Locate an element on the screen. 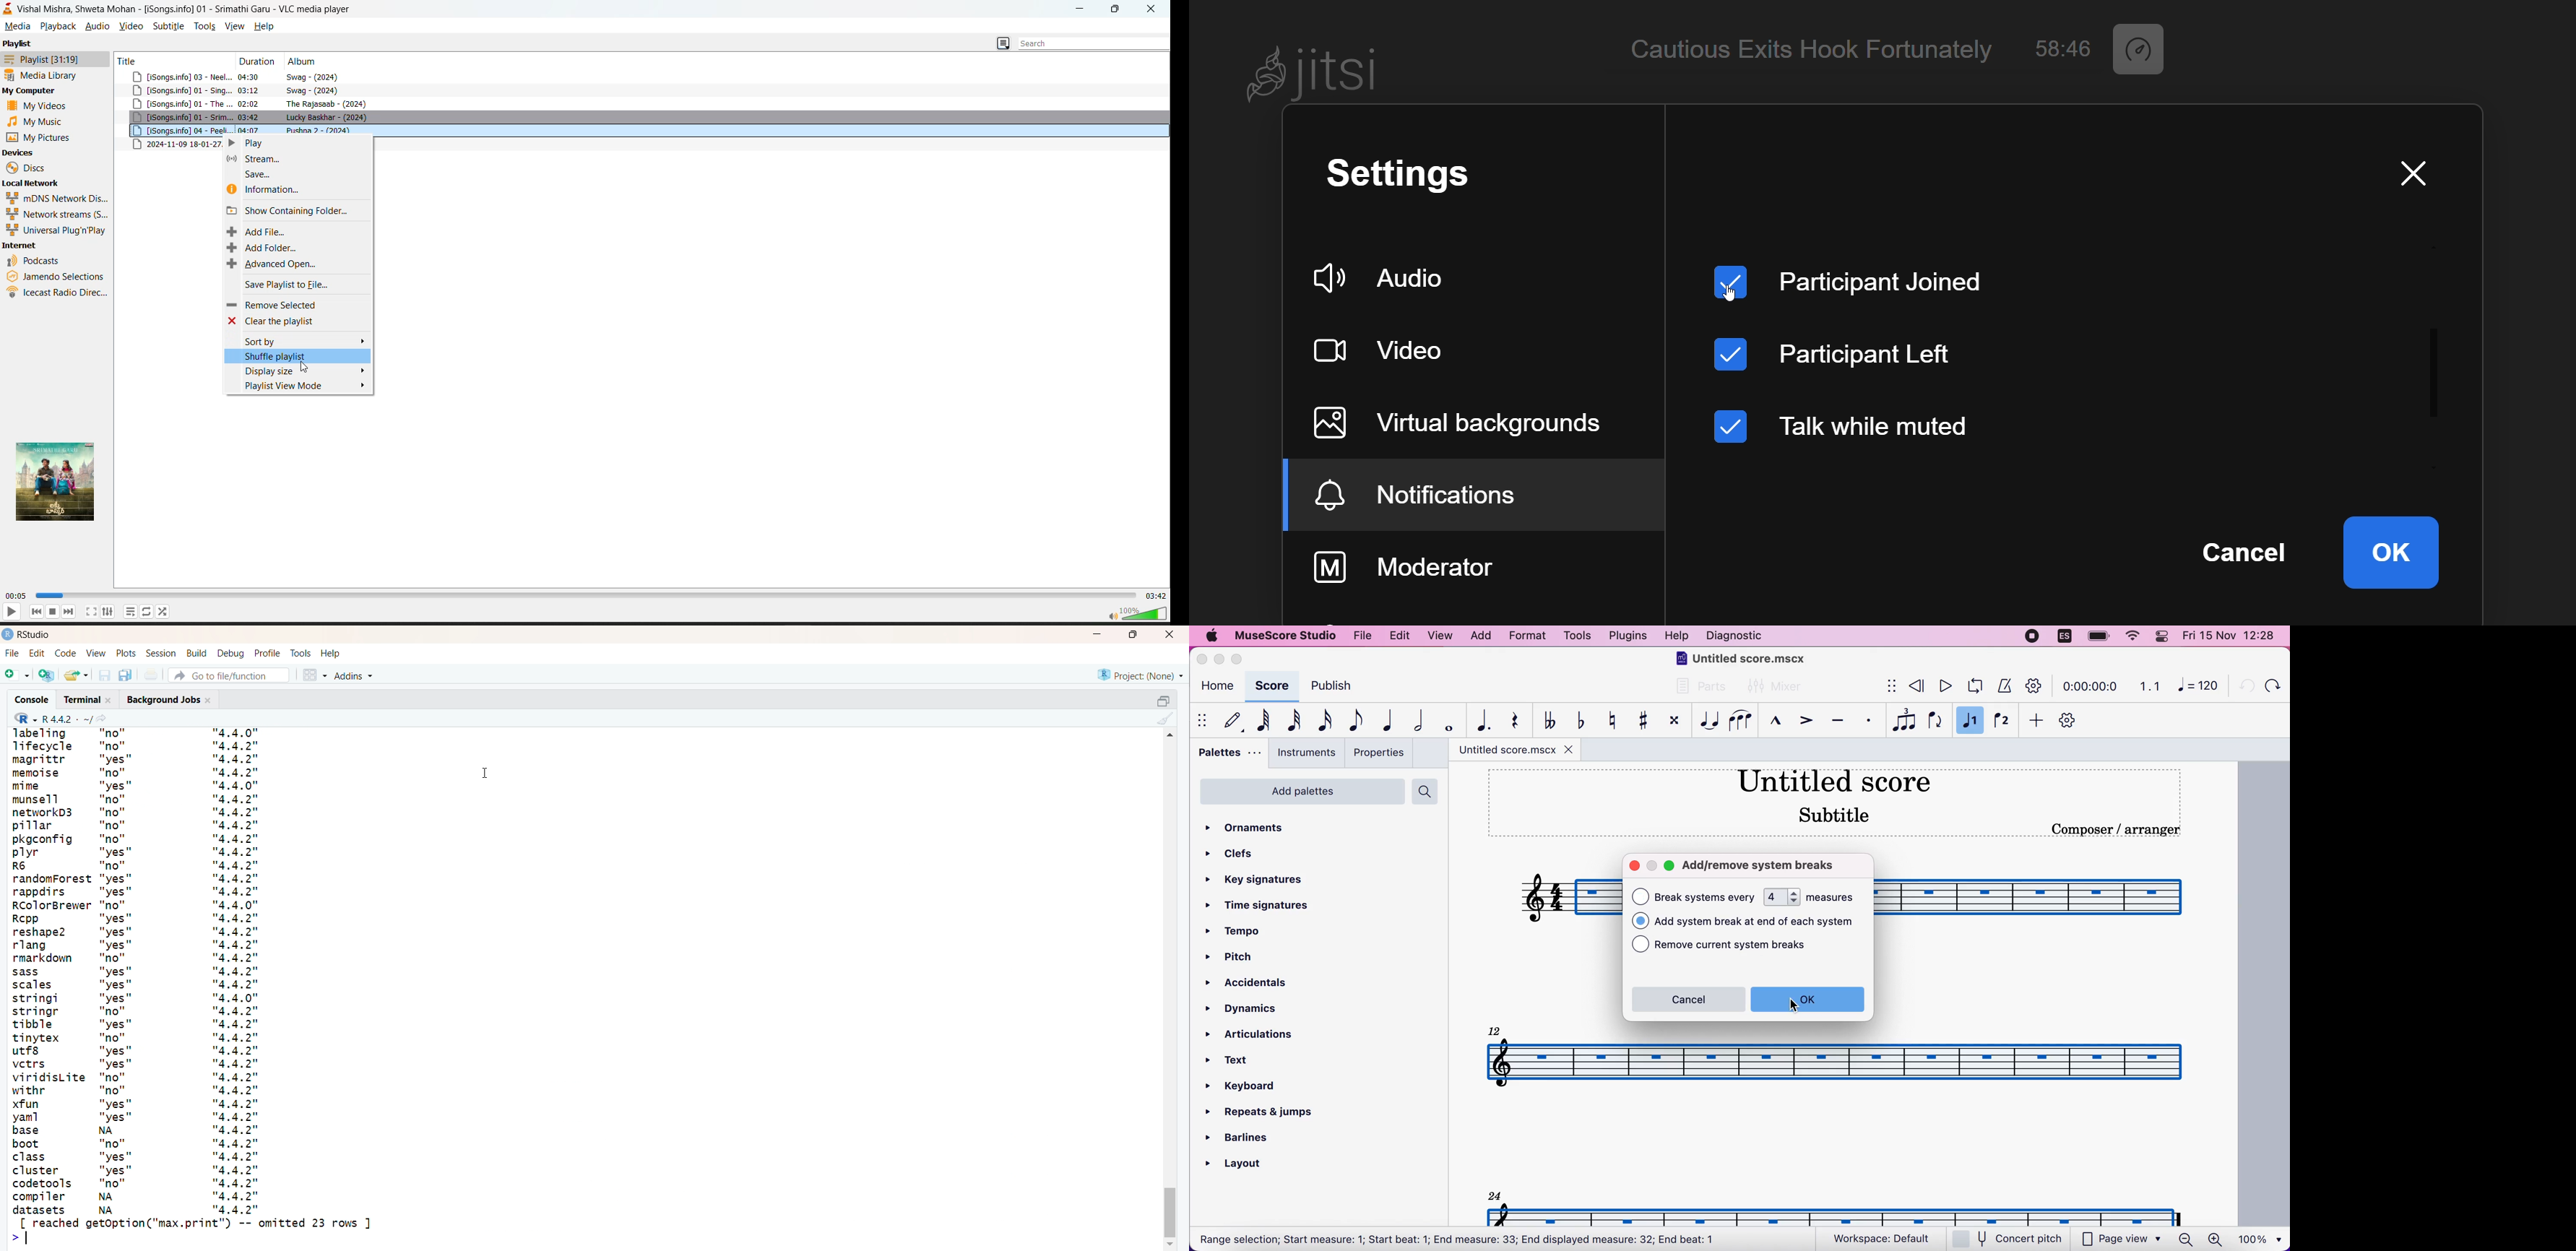  time signatures is located at coordinates (1260, 906).